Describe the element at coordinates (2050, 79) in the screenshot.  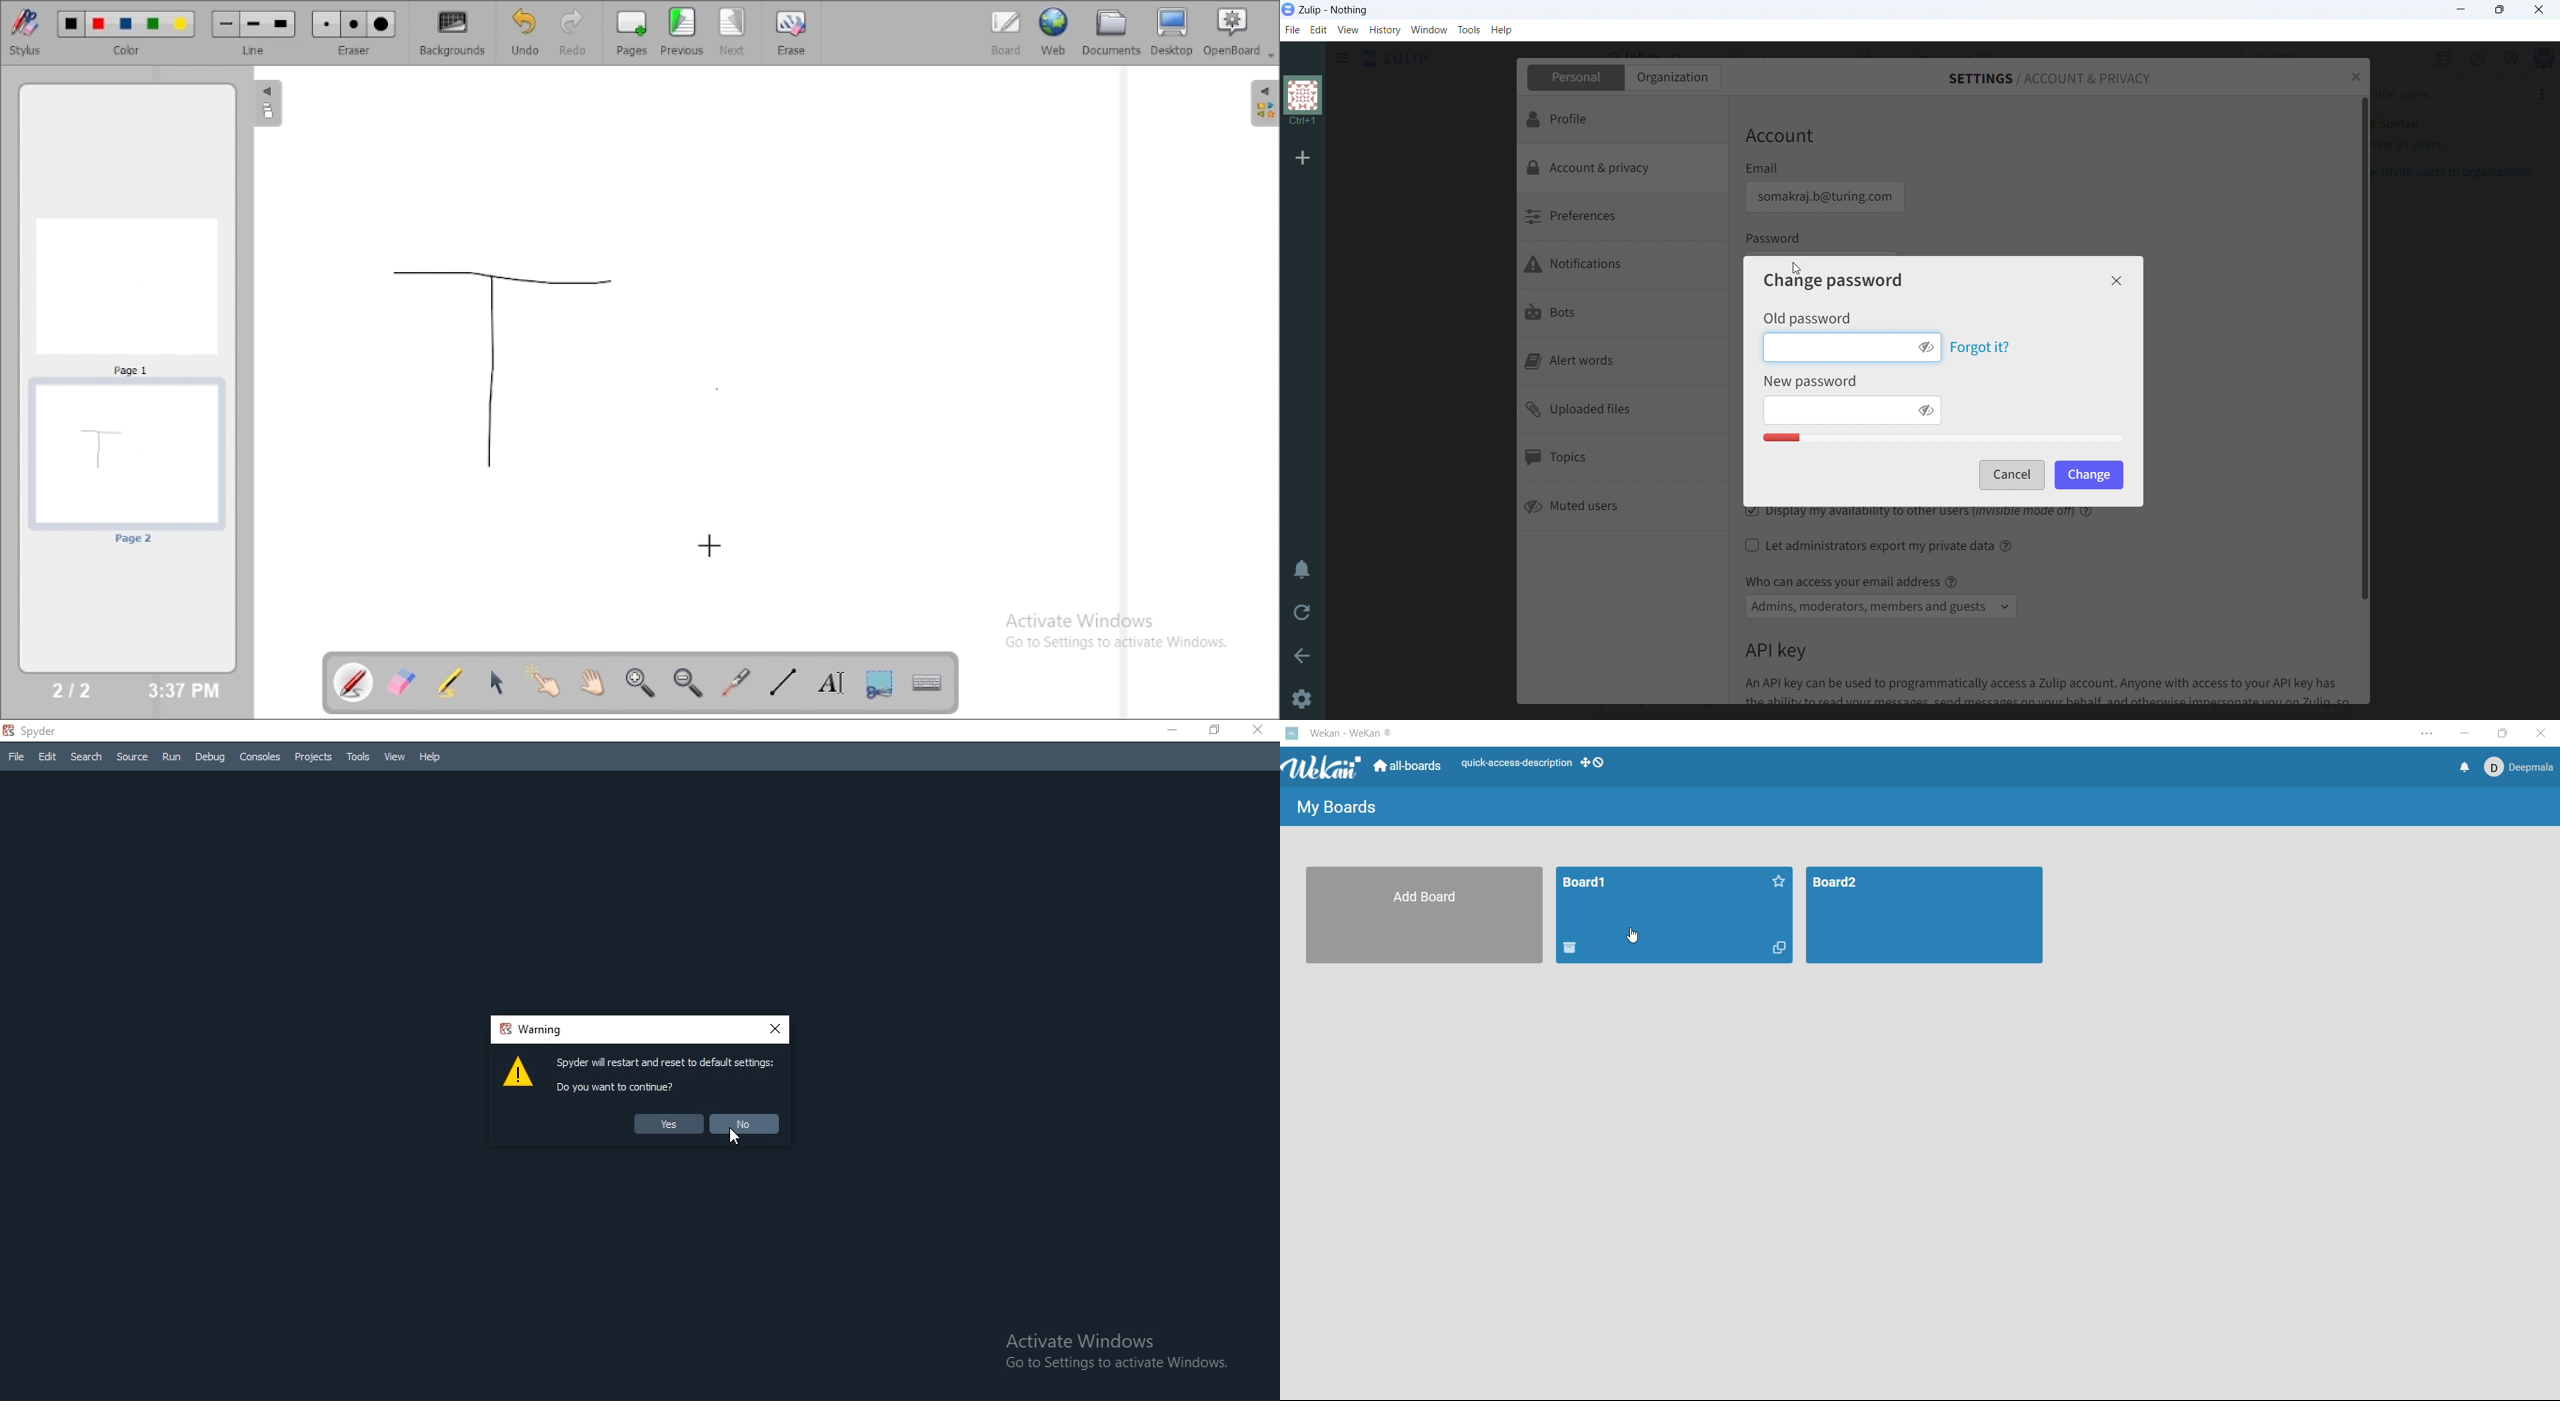
I see `settings/account & privacy` at that location.